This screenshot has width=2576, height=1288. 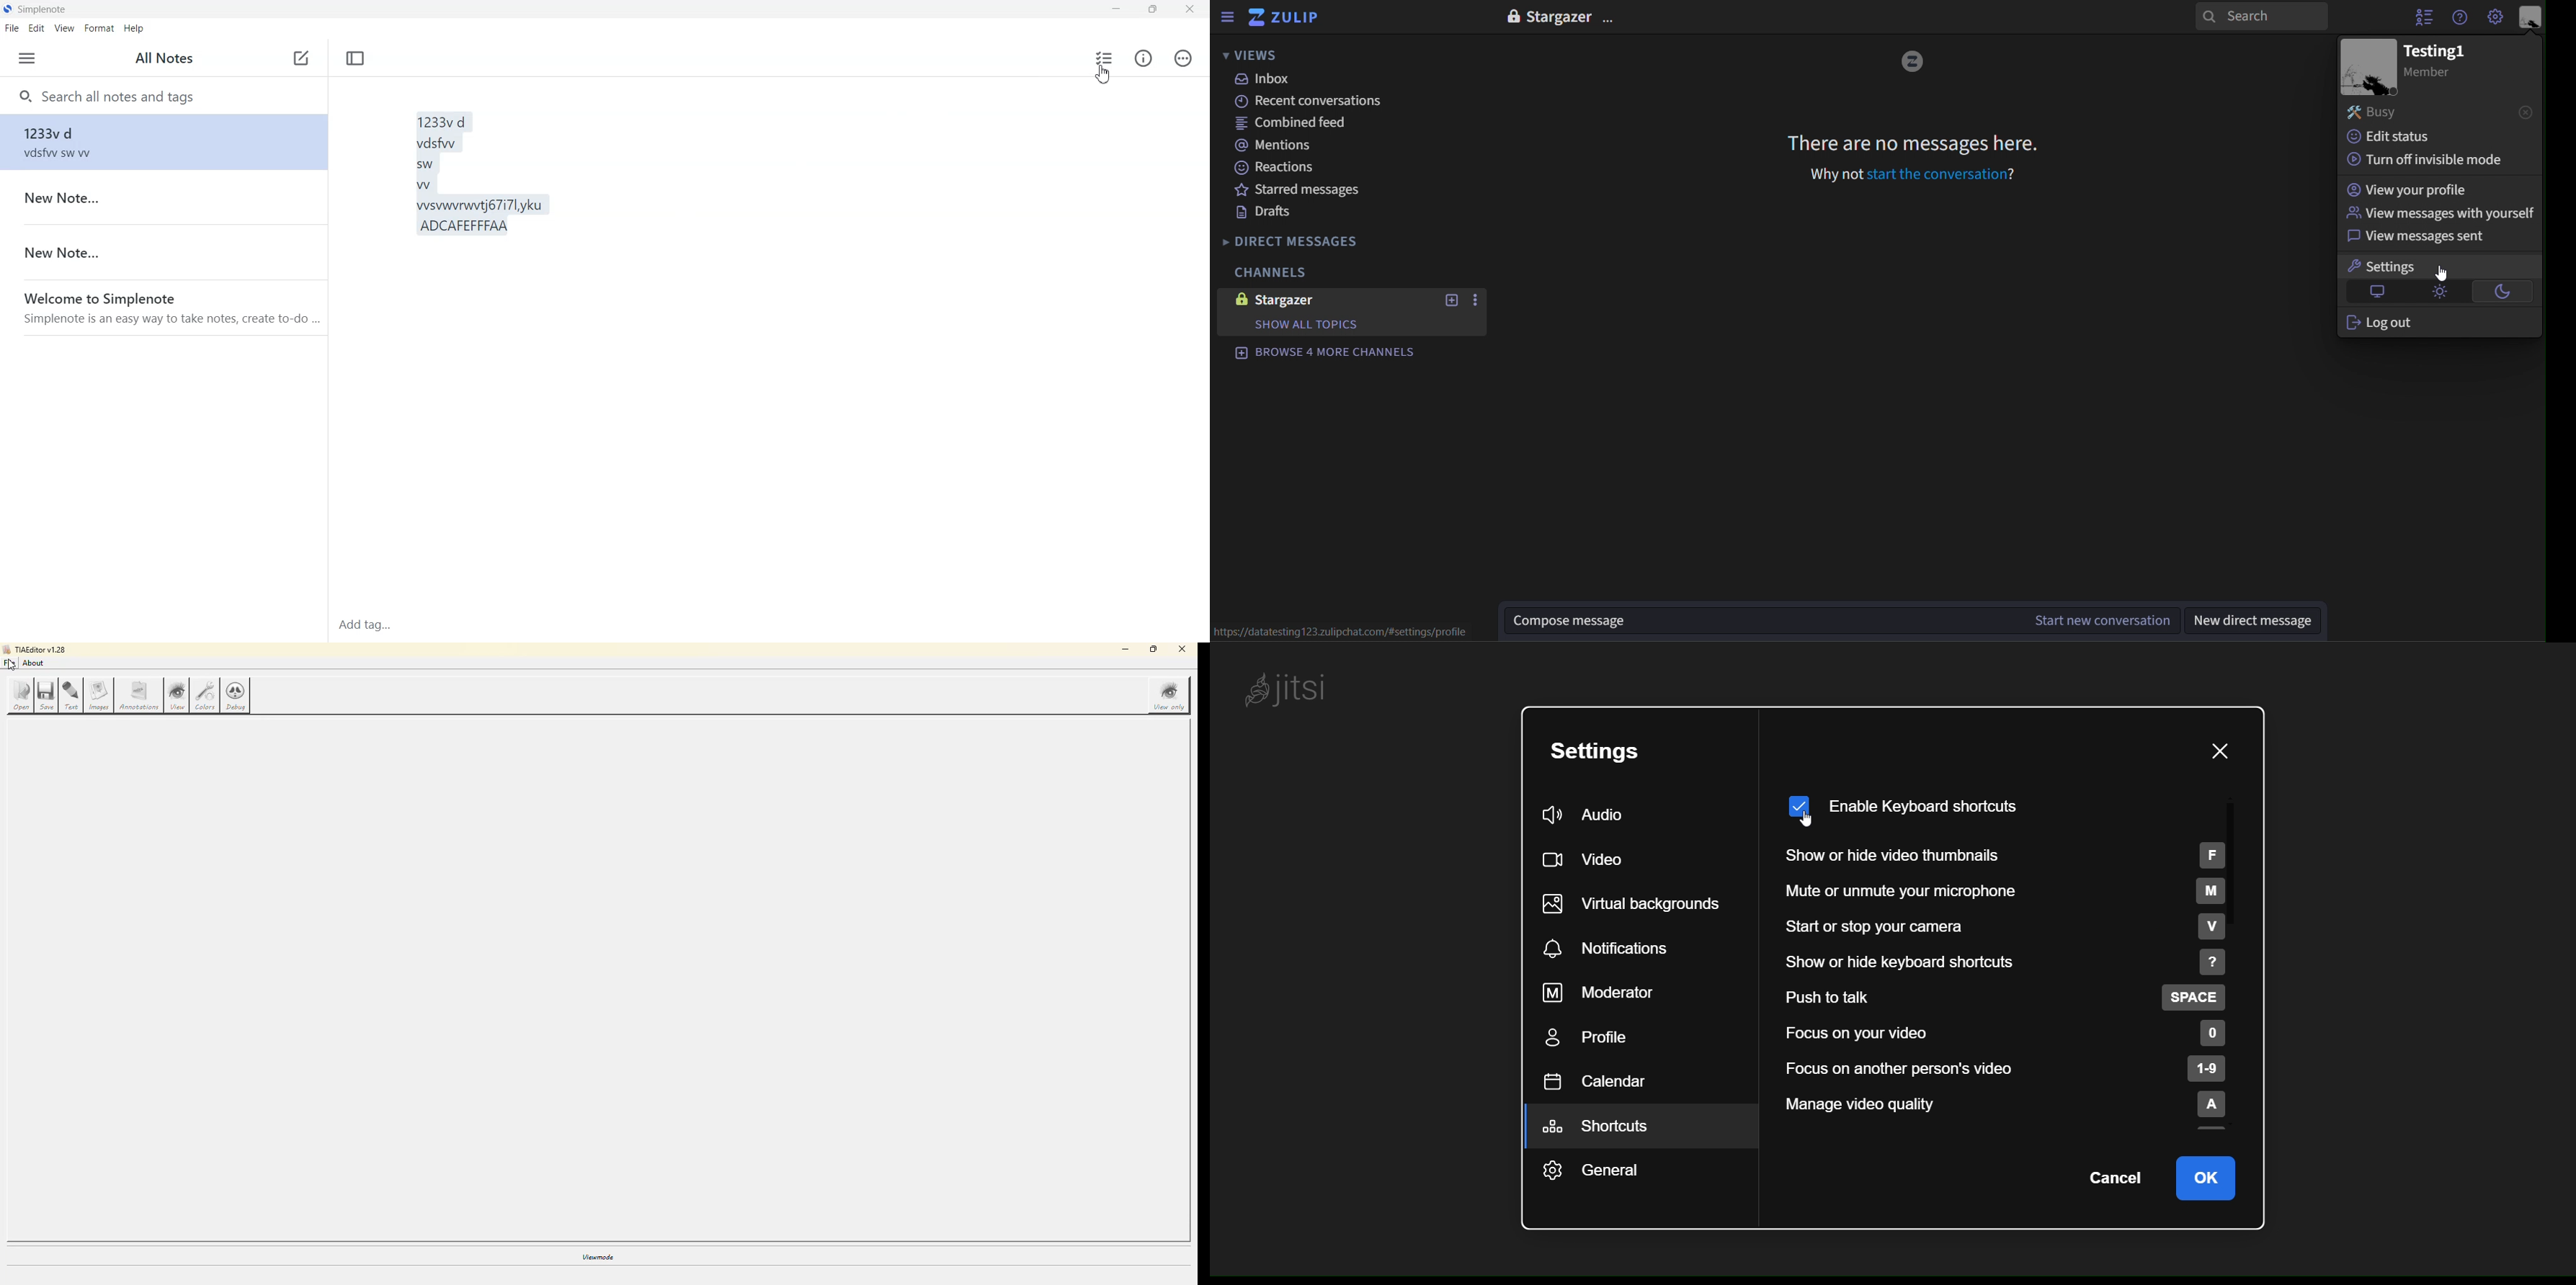 What do you see at coordinates (1475, 300) in the screenshot?
I see `...` at bounding box center [1475, 300].